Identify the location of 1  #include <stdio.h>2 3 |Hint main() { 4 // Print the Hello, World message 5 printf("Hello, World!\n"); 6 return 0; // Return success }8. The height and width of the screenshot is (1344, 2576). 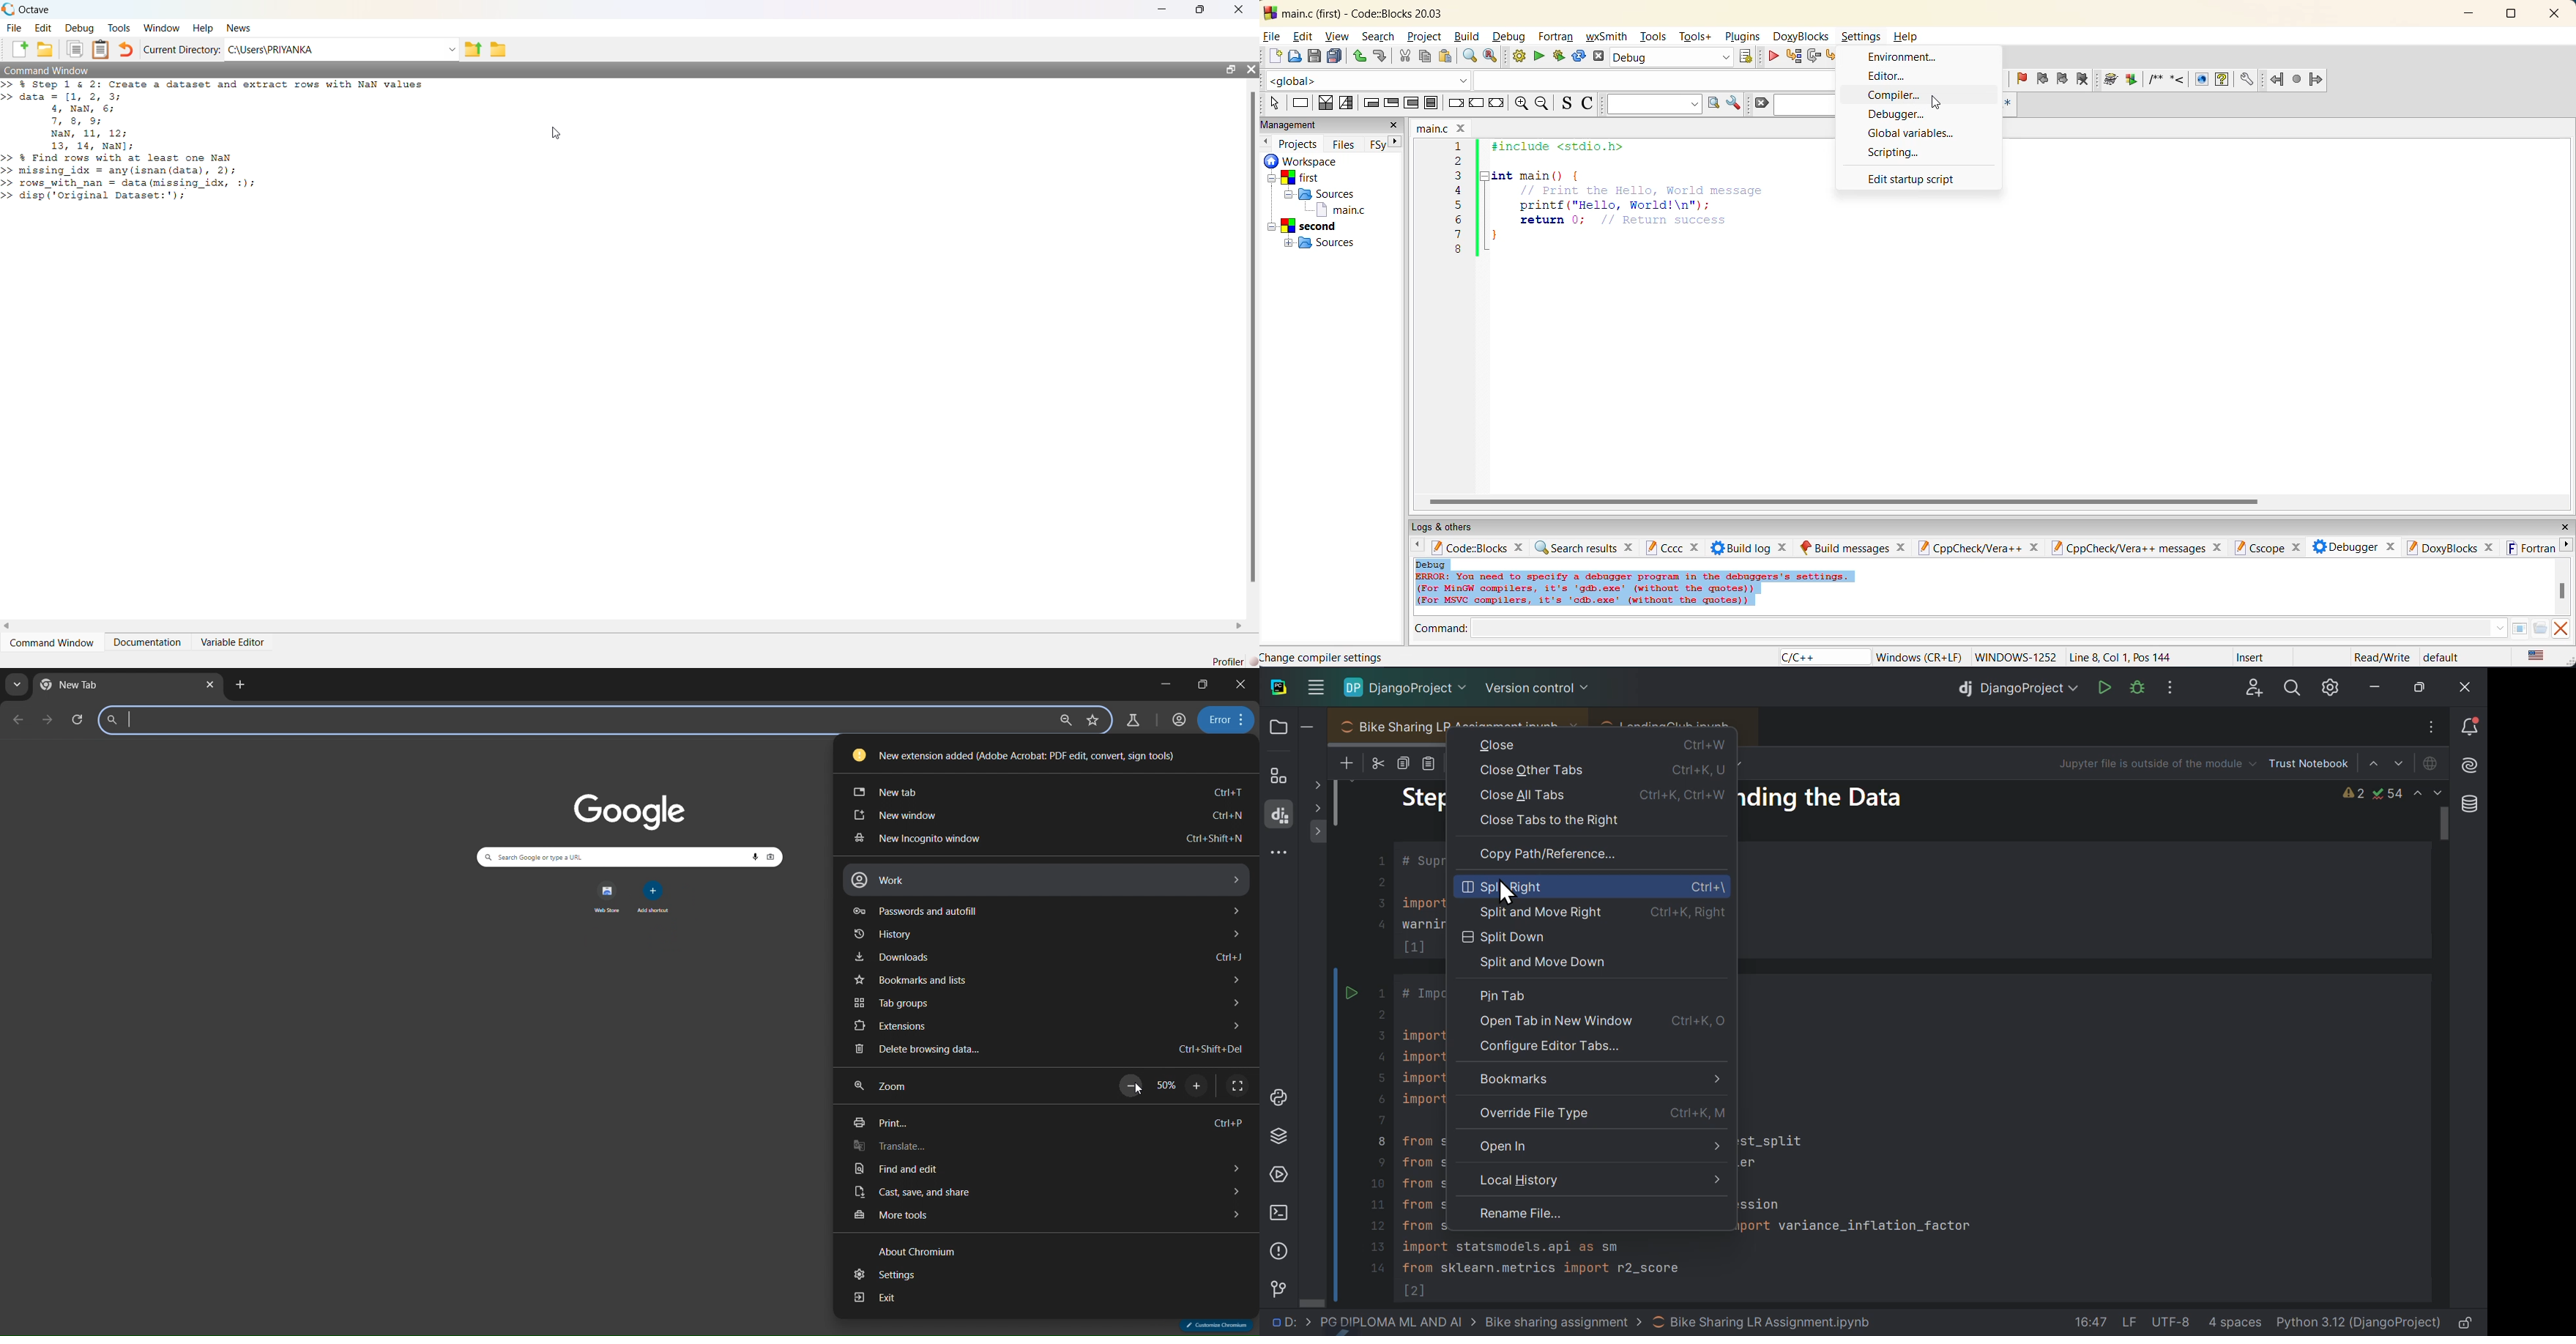
(1641, 209).